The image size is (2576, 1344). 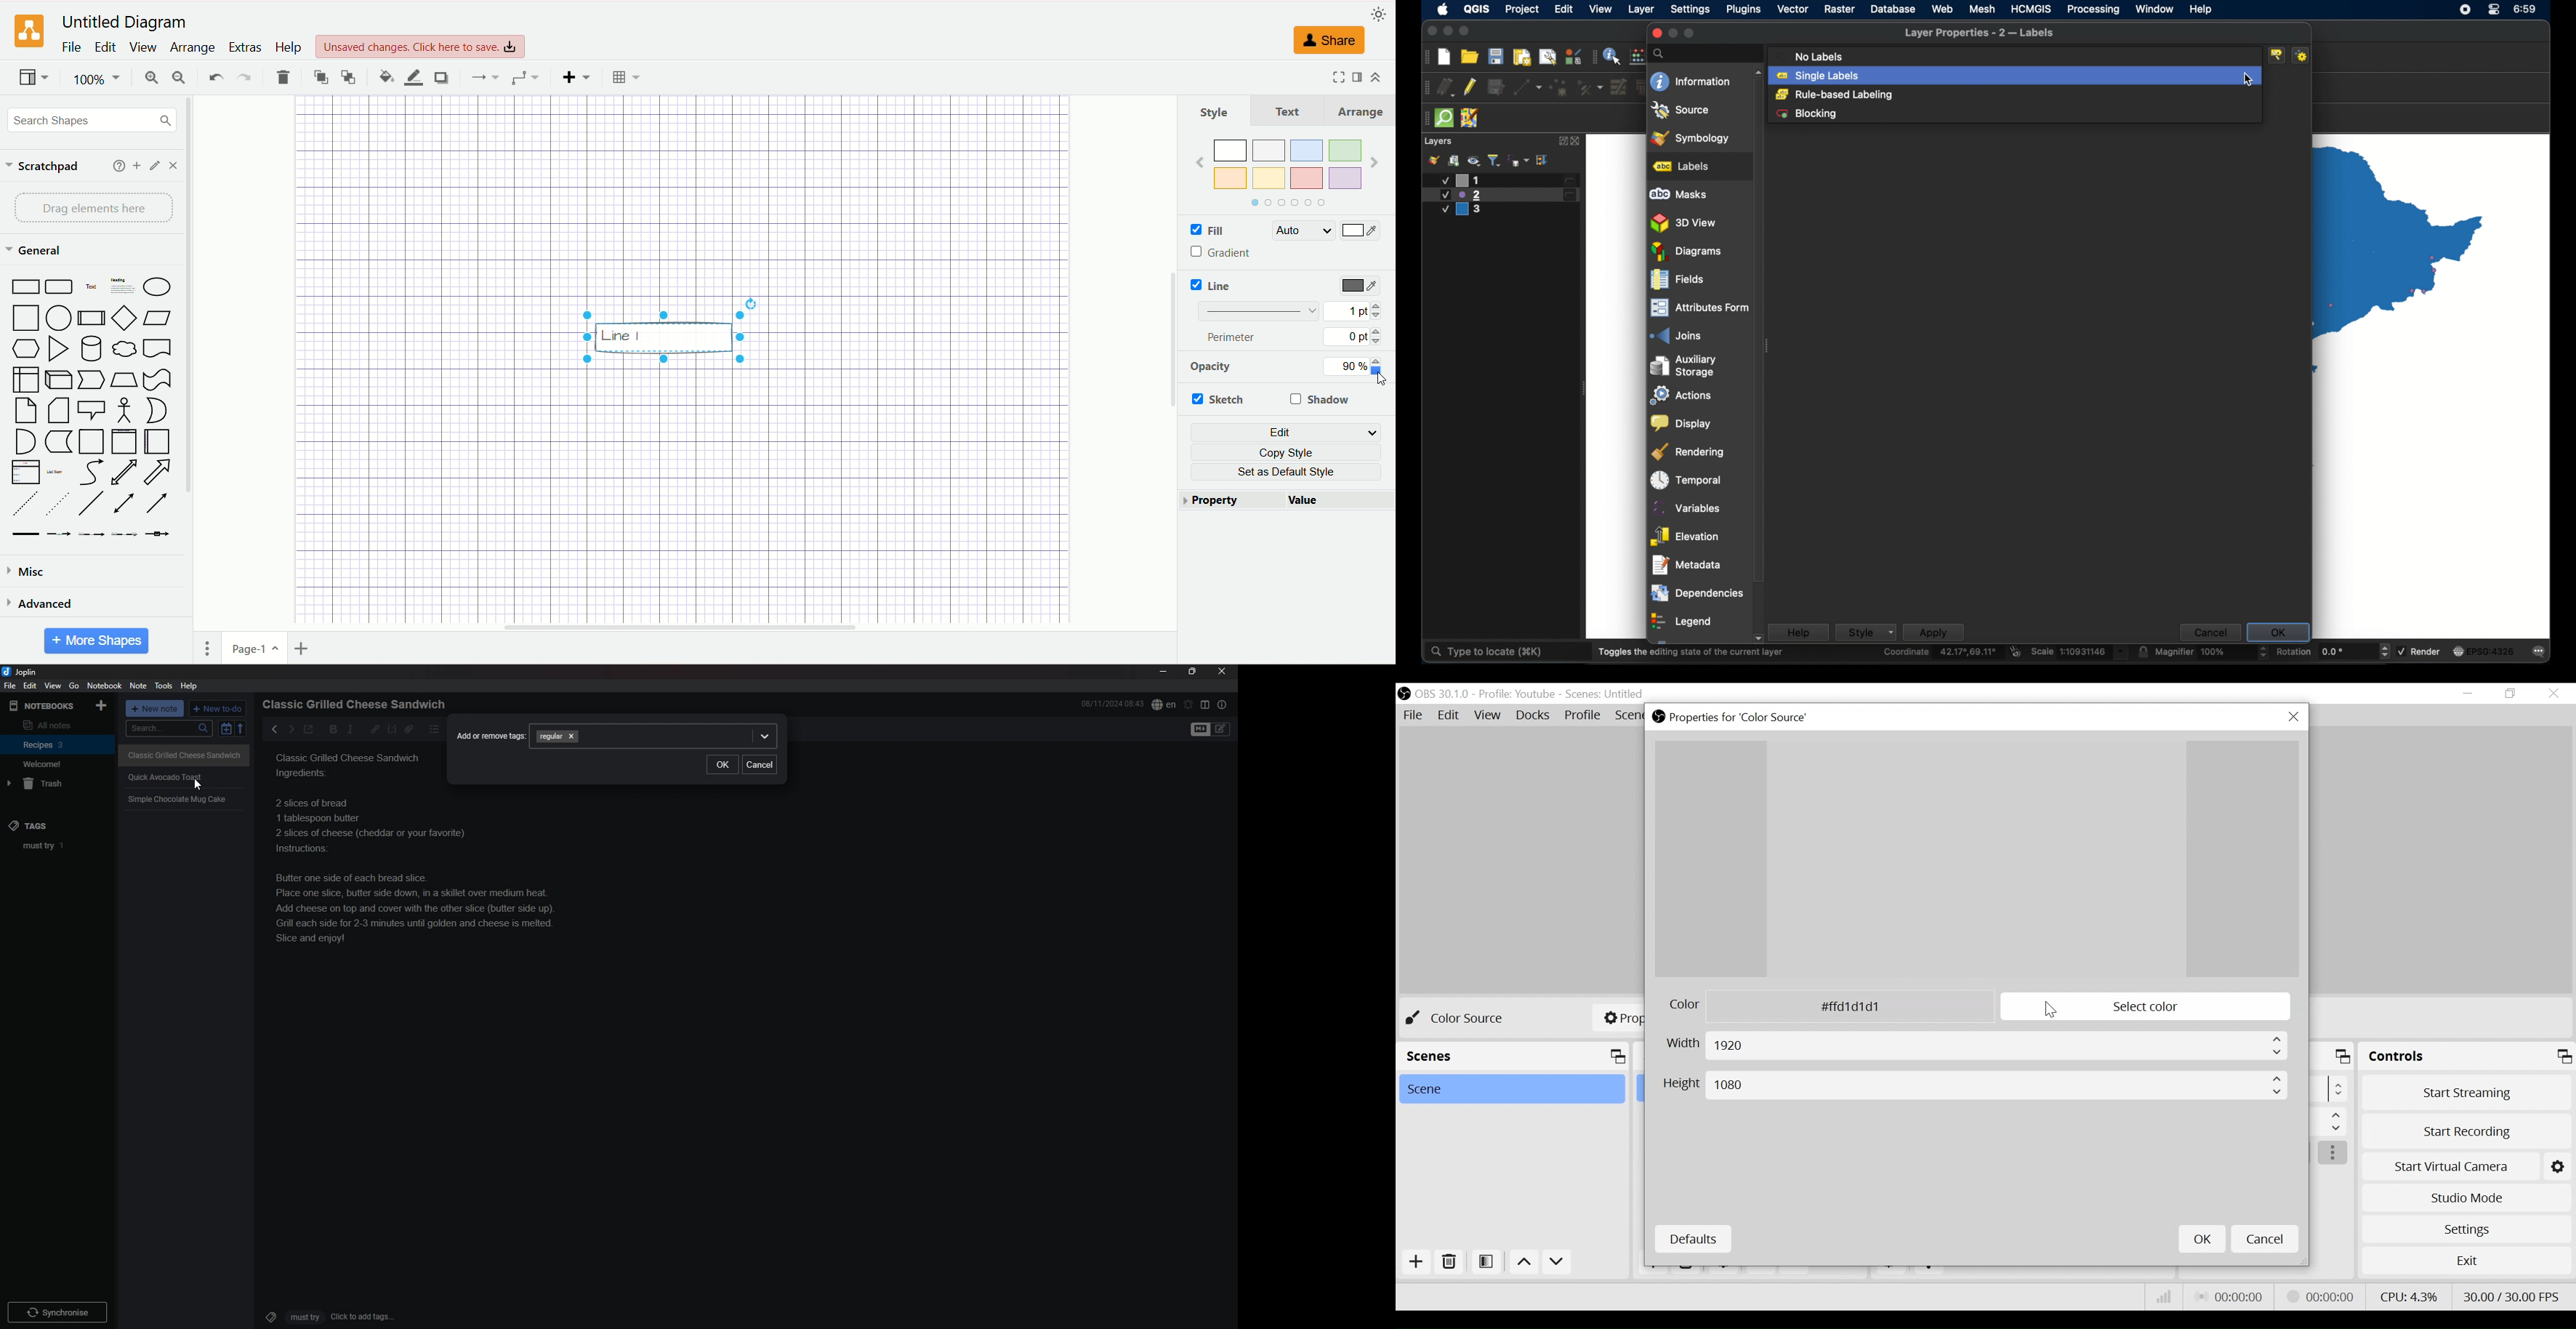 What do you see at coordinates (1424, 87) in the screenshot?
I see `drag handle` at bounding box center [1424, 87].